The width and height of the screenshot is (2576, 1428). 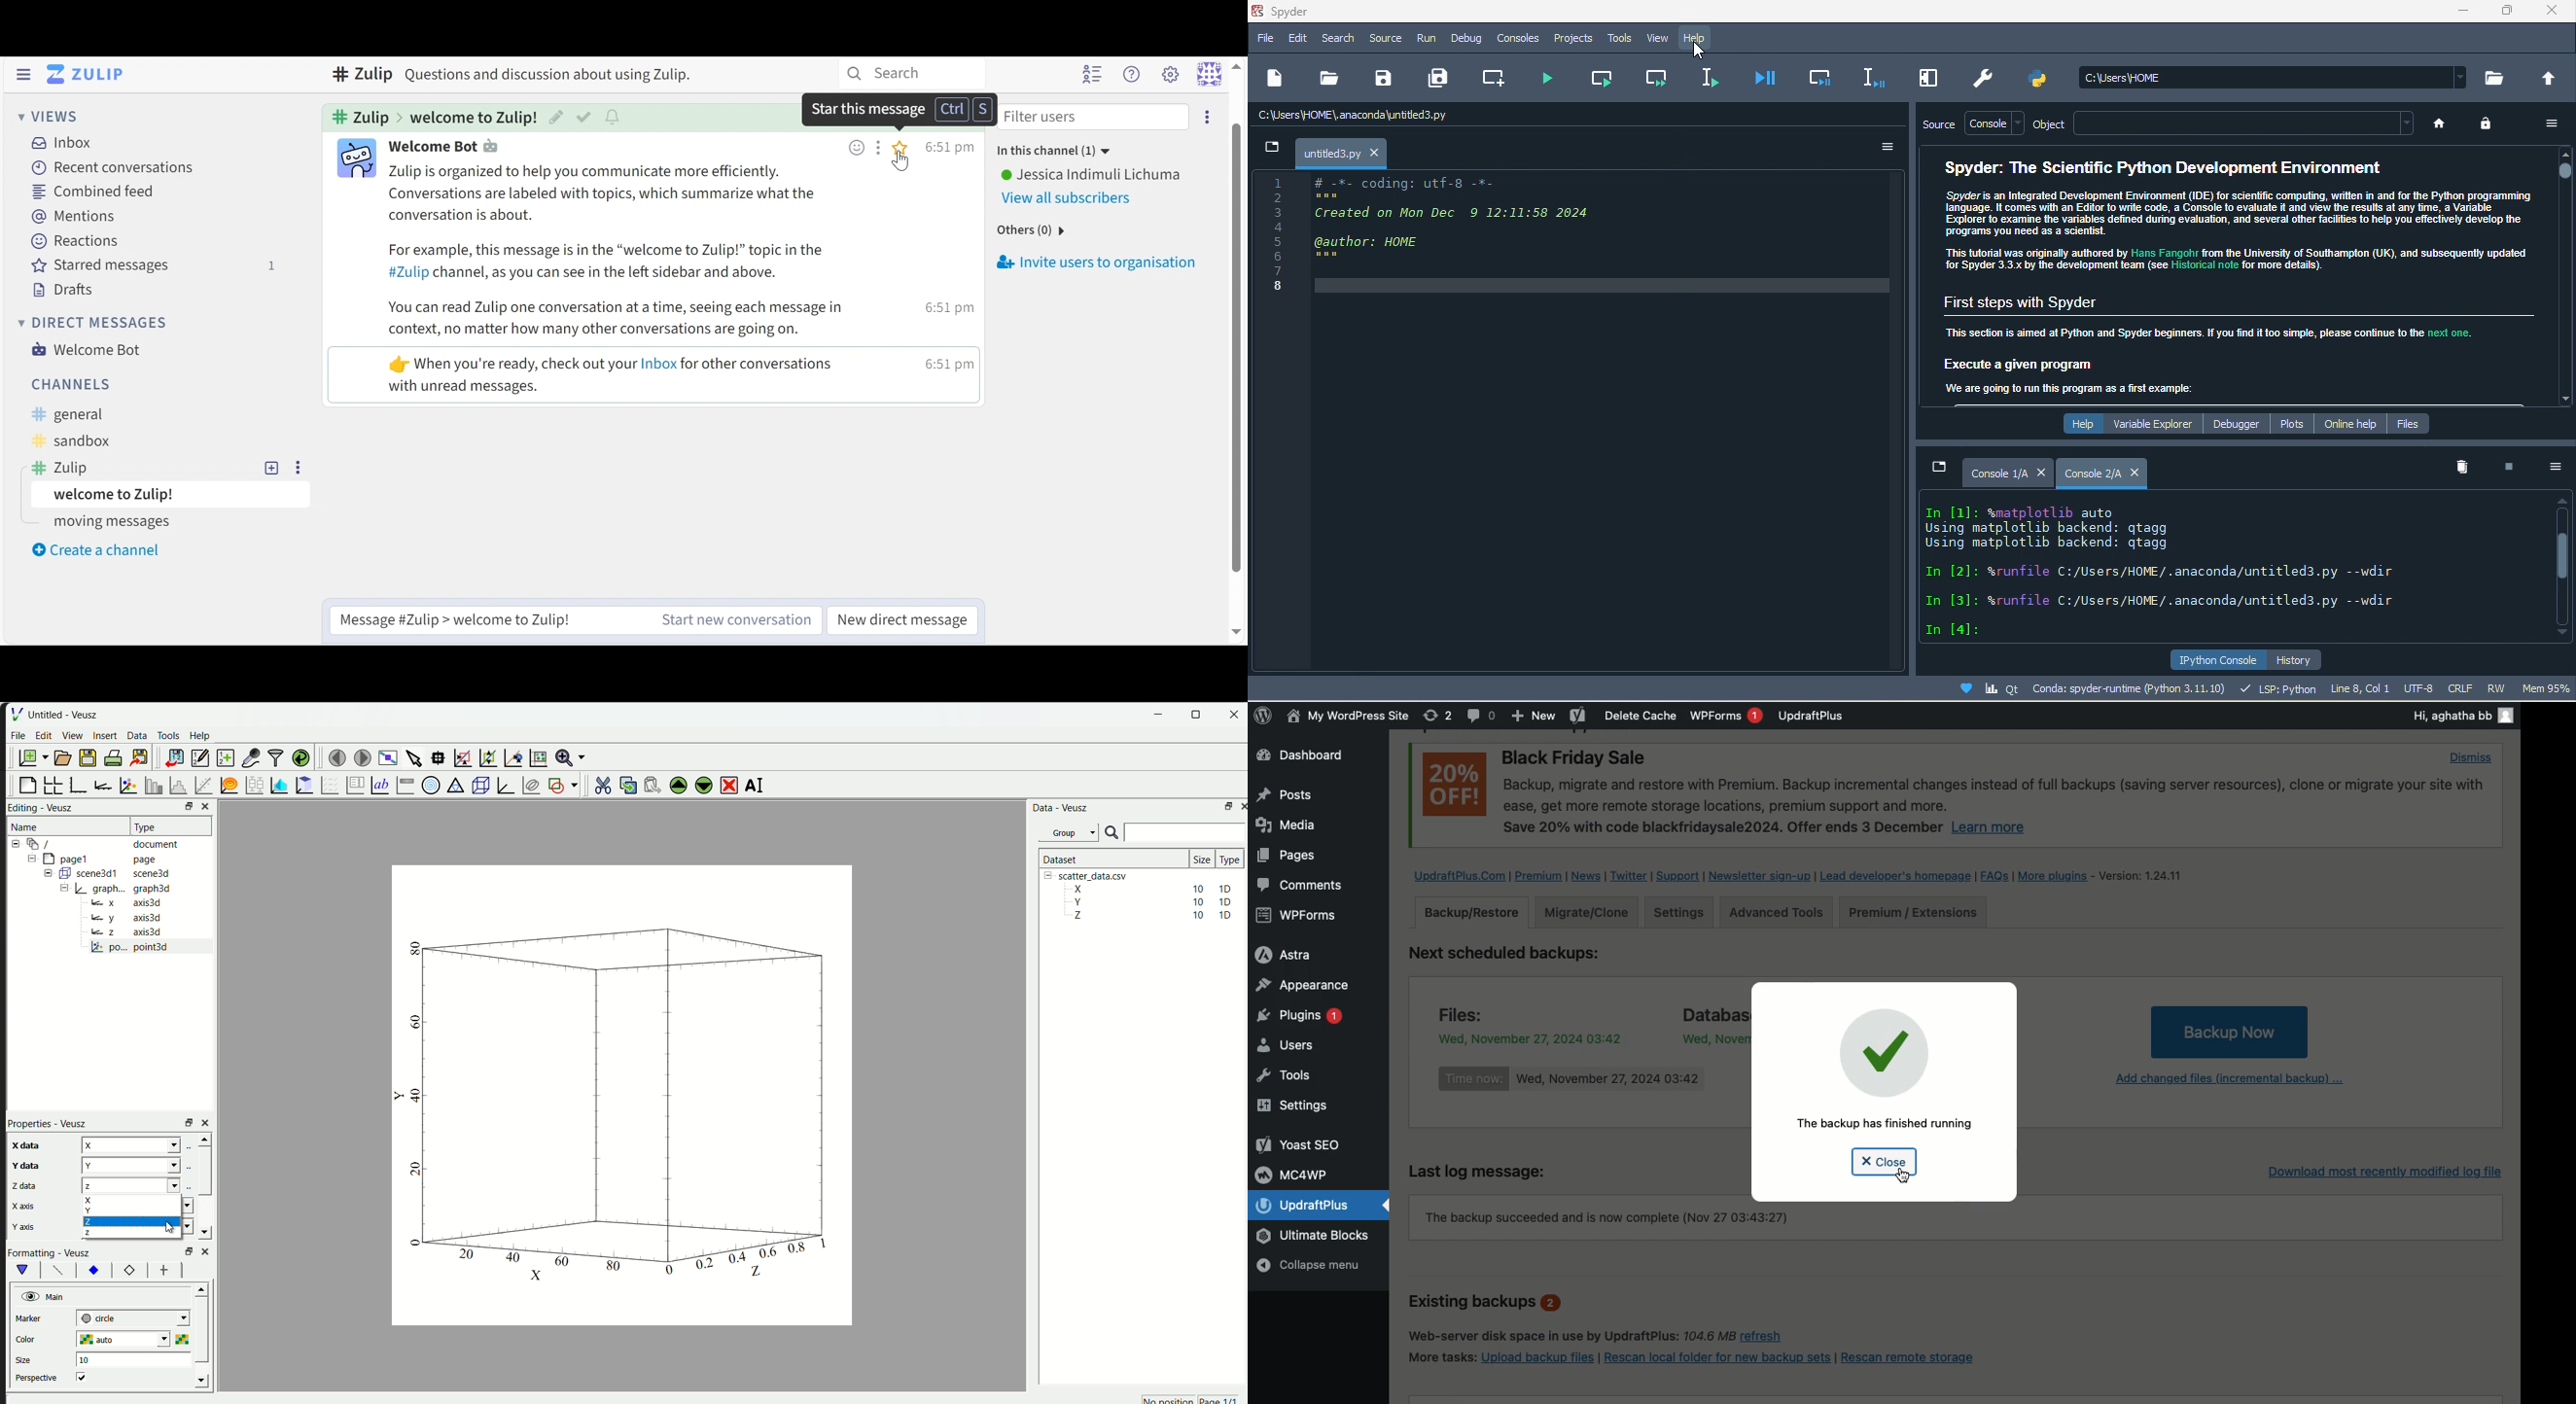 I want to click on save all, so click(x=1444, y=79).